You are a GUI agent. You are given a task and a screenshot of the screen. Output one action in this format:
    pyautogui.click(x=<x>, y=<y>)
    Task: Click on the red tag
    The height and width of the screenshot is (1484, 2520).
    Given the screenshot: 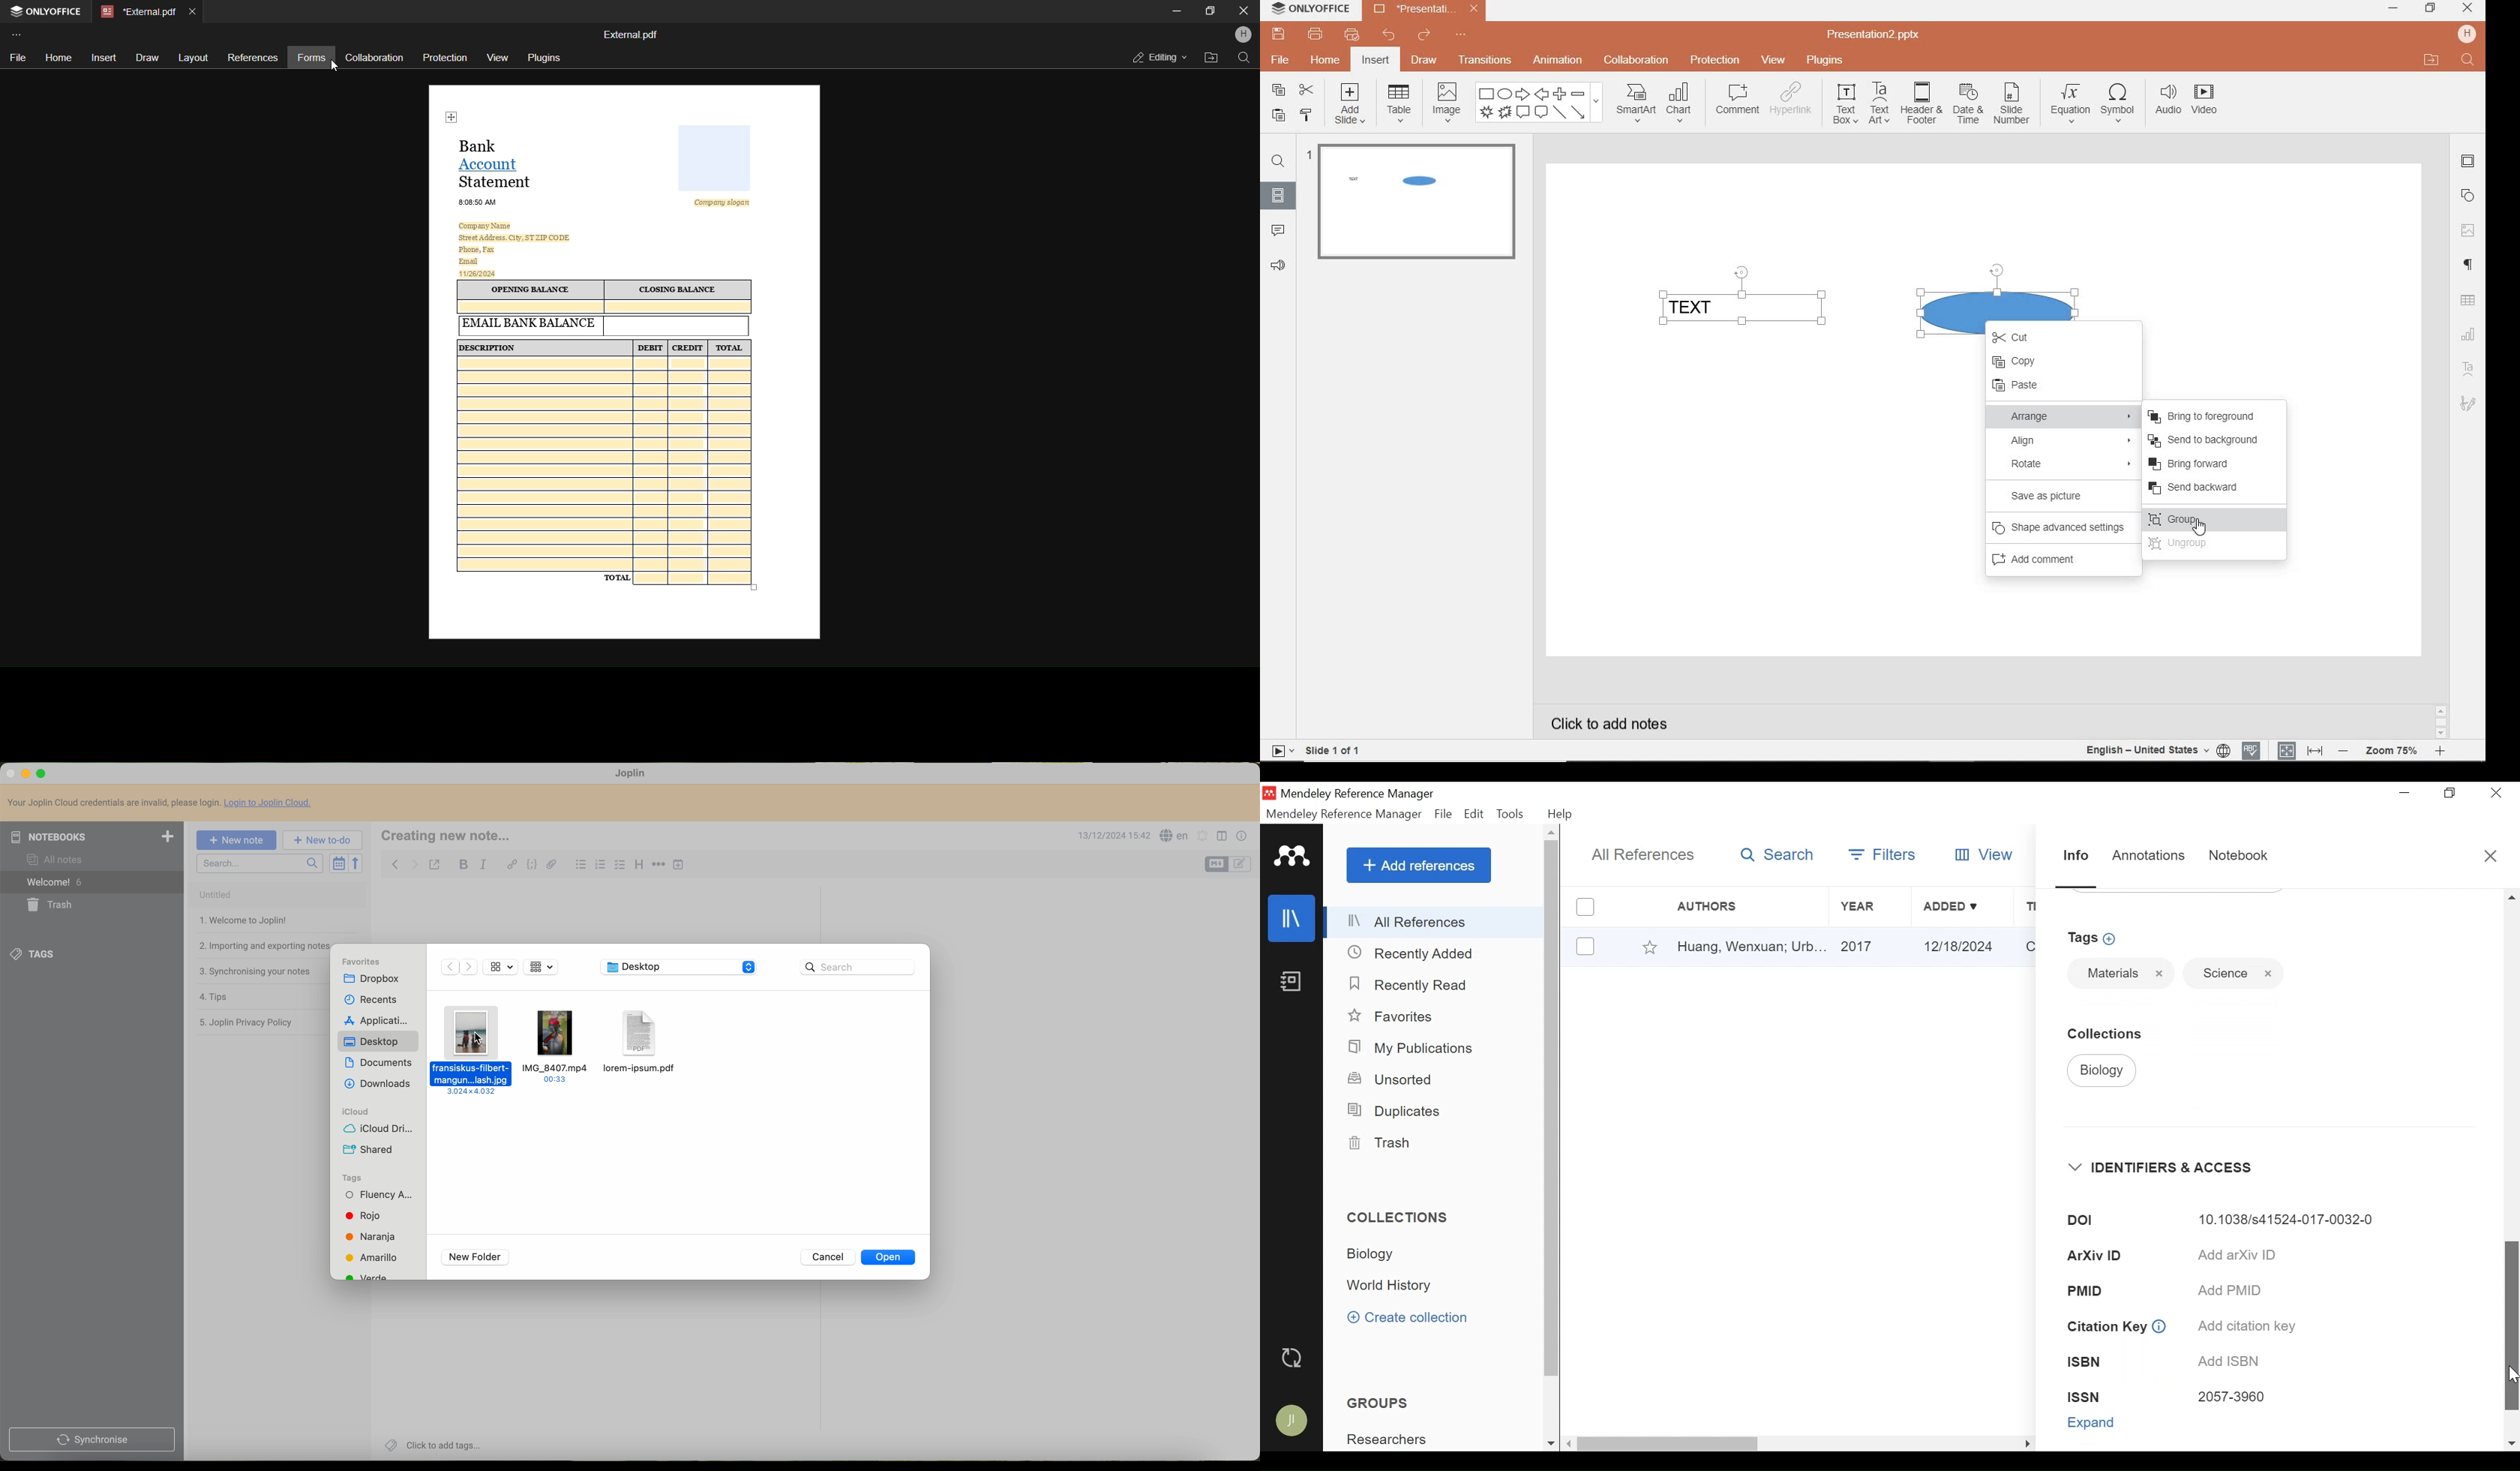 What is the action you would take?
    pyautogui.click(x=365, y=1216)
    